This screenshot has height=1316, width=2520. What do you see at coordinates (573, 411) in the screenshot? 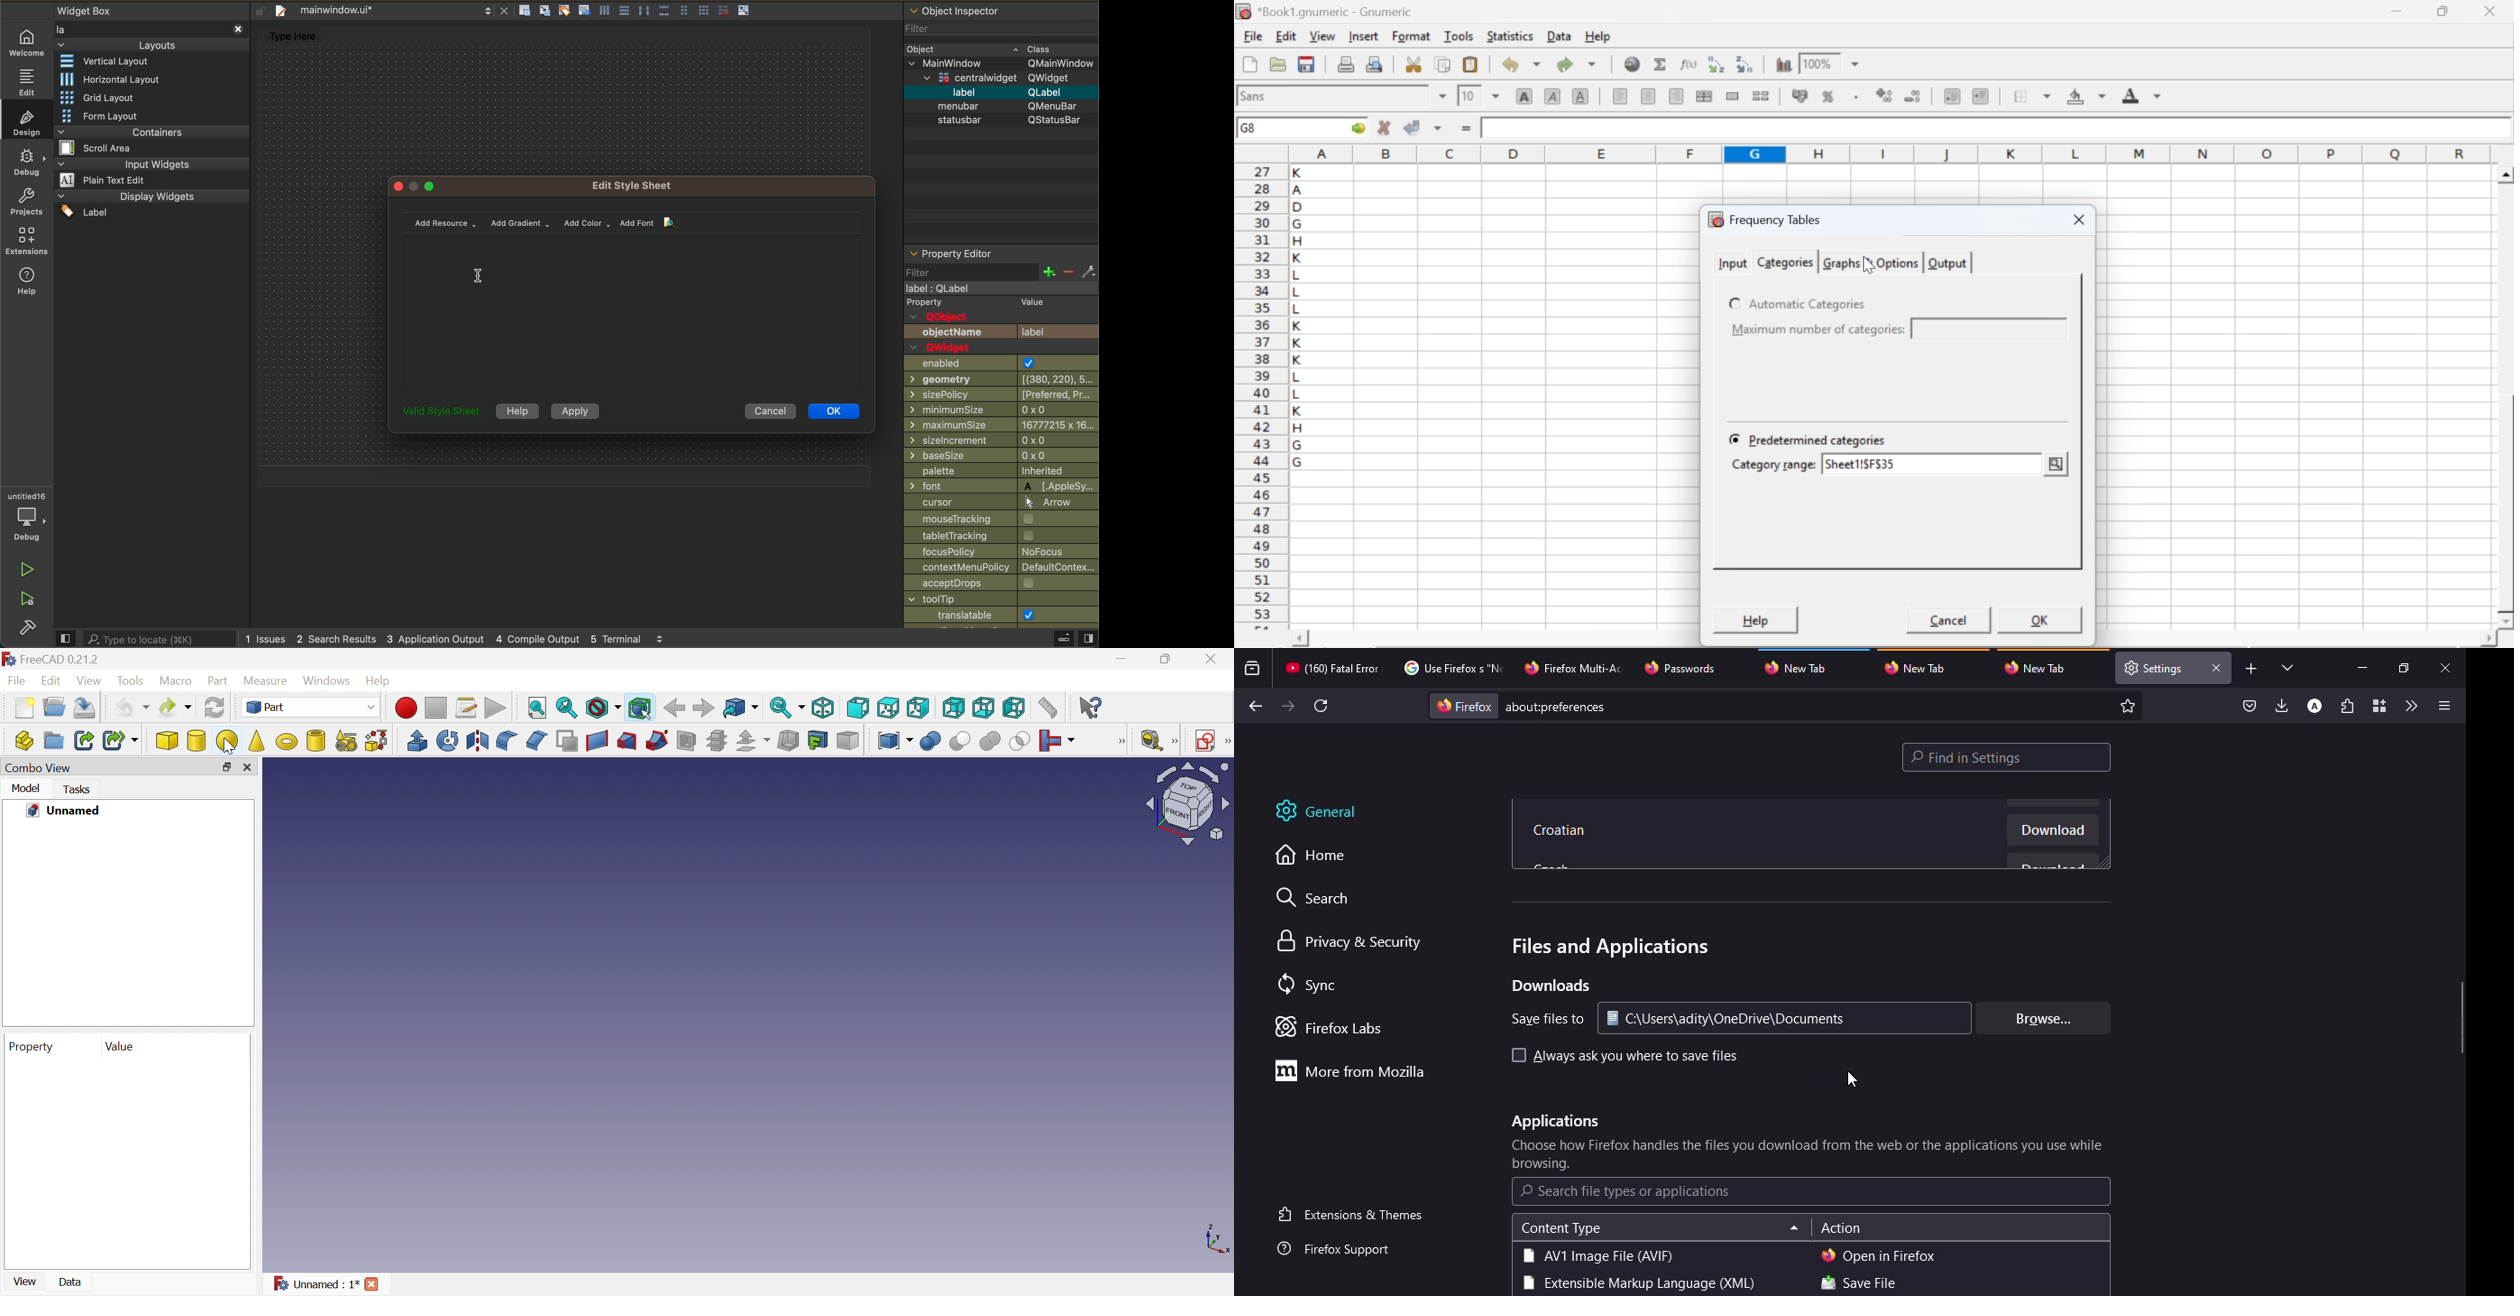
I see `apply` at bounding box center [573, 411].